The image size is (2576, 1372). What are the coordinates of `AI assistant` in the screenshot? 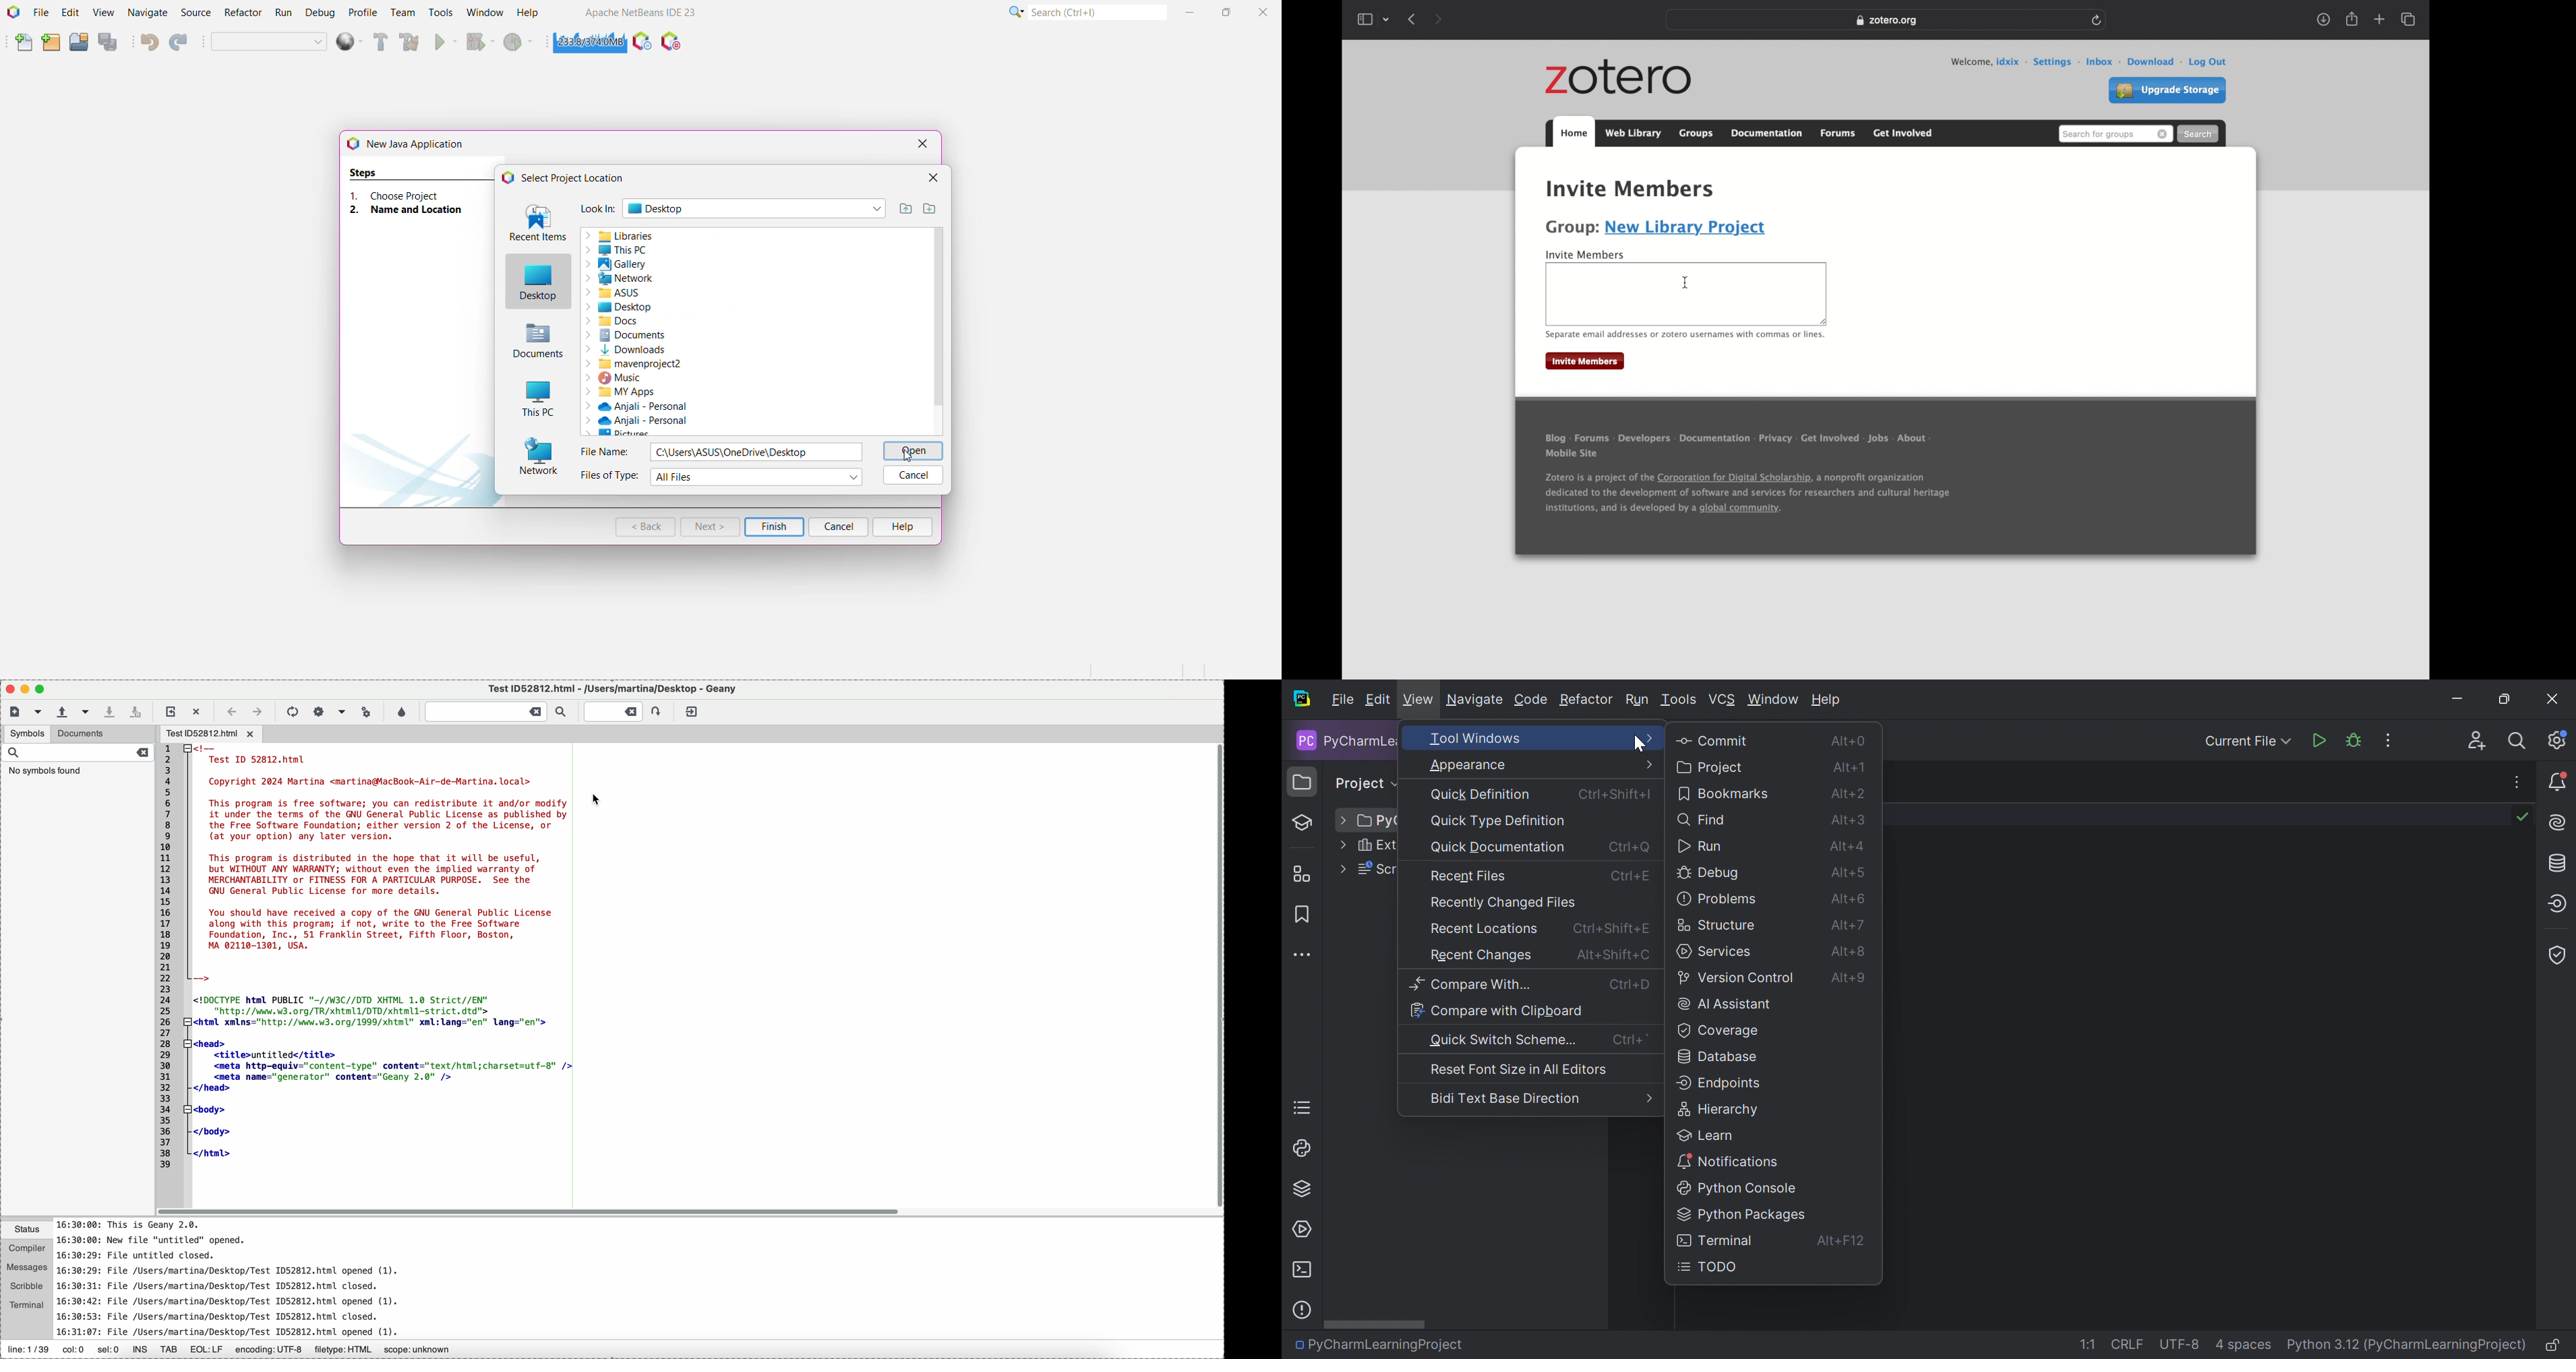 It's located at (2558, 822).